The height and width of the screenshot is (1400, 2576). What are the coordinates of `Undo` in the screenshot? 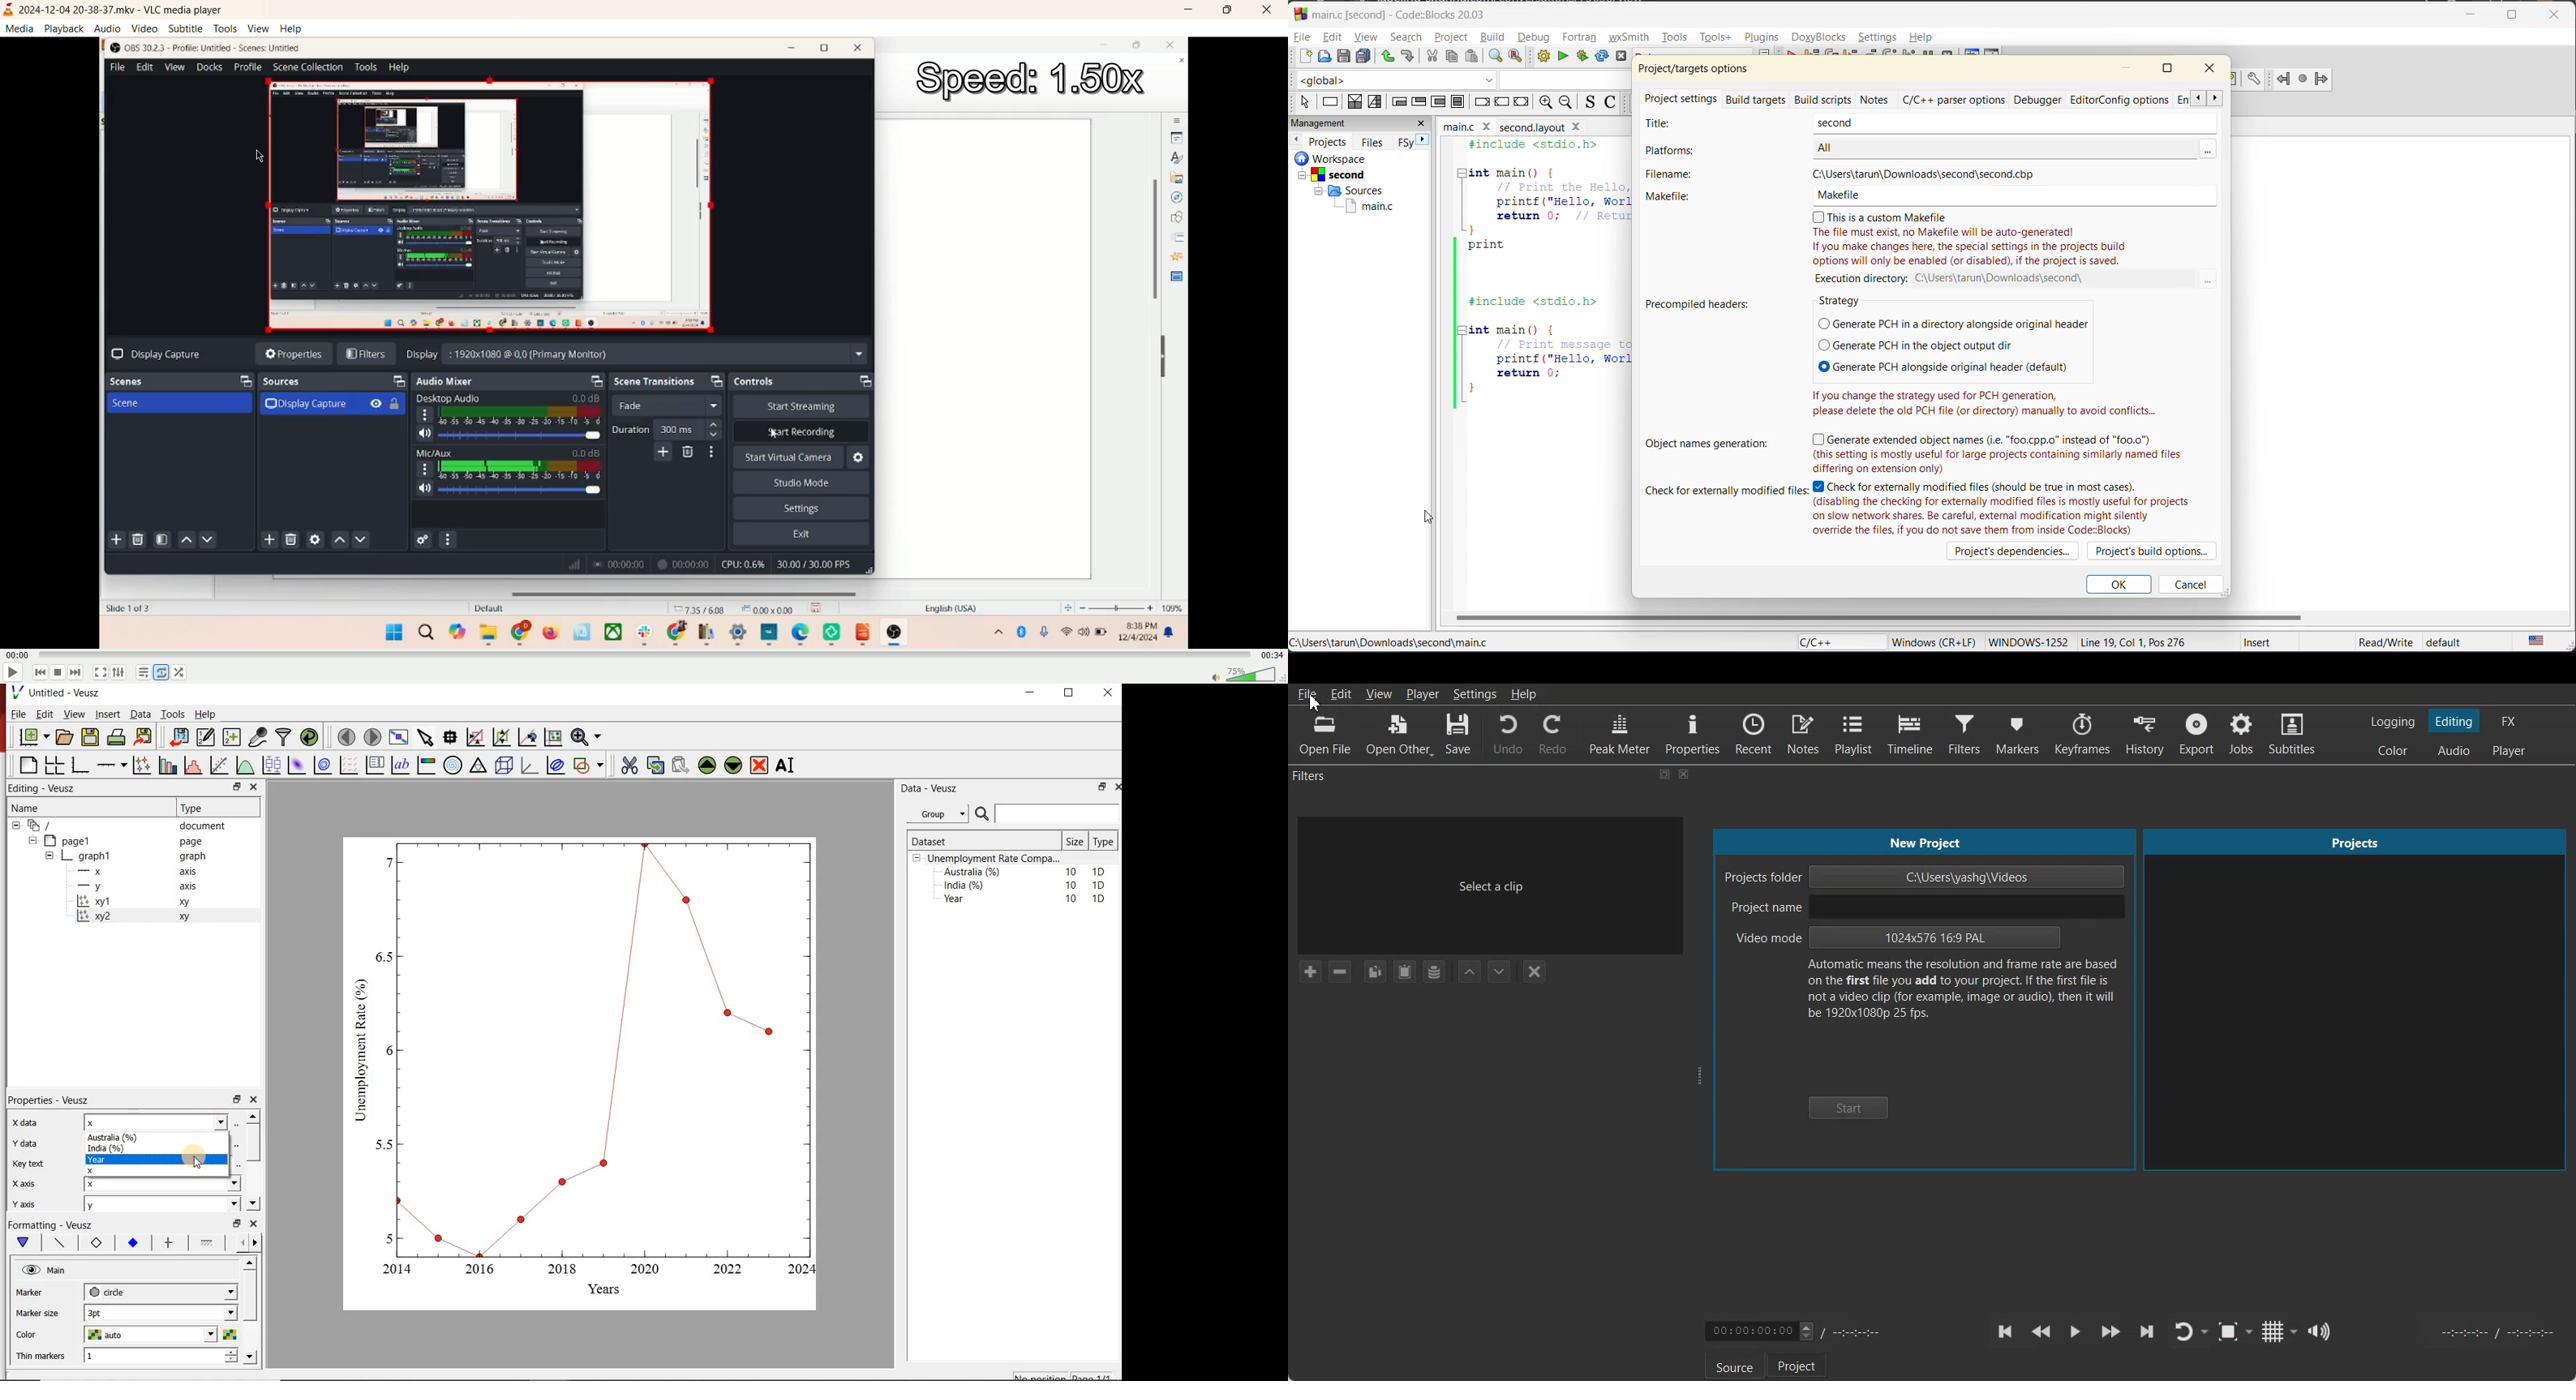 It's located at (1507, 734).